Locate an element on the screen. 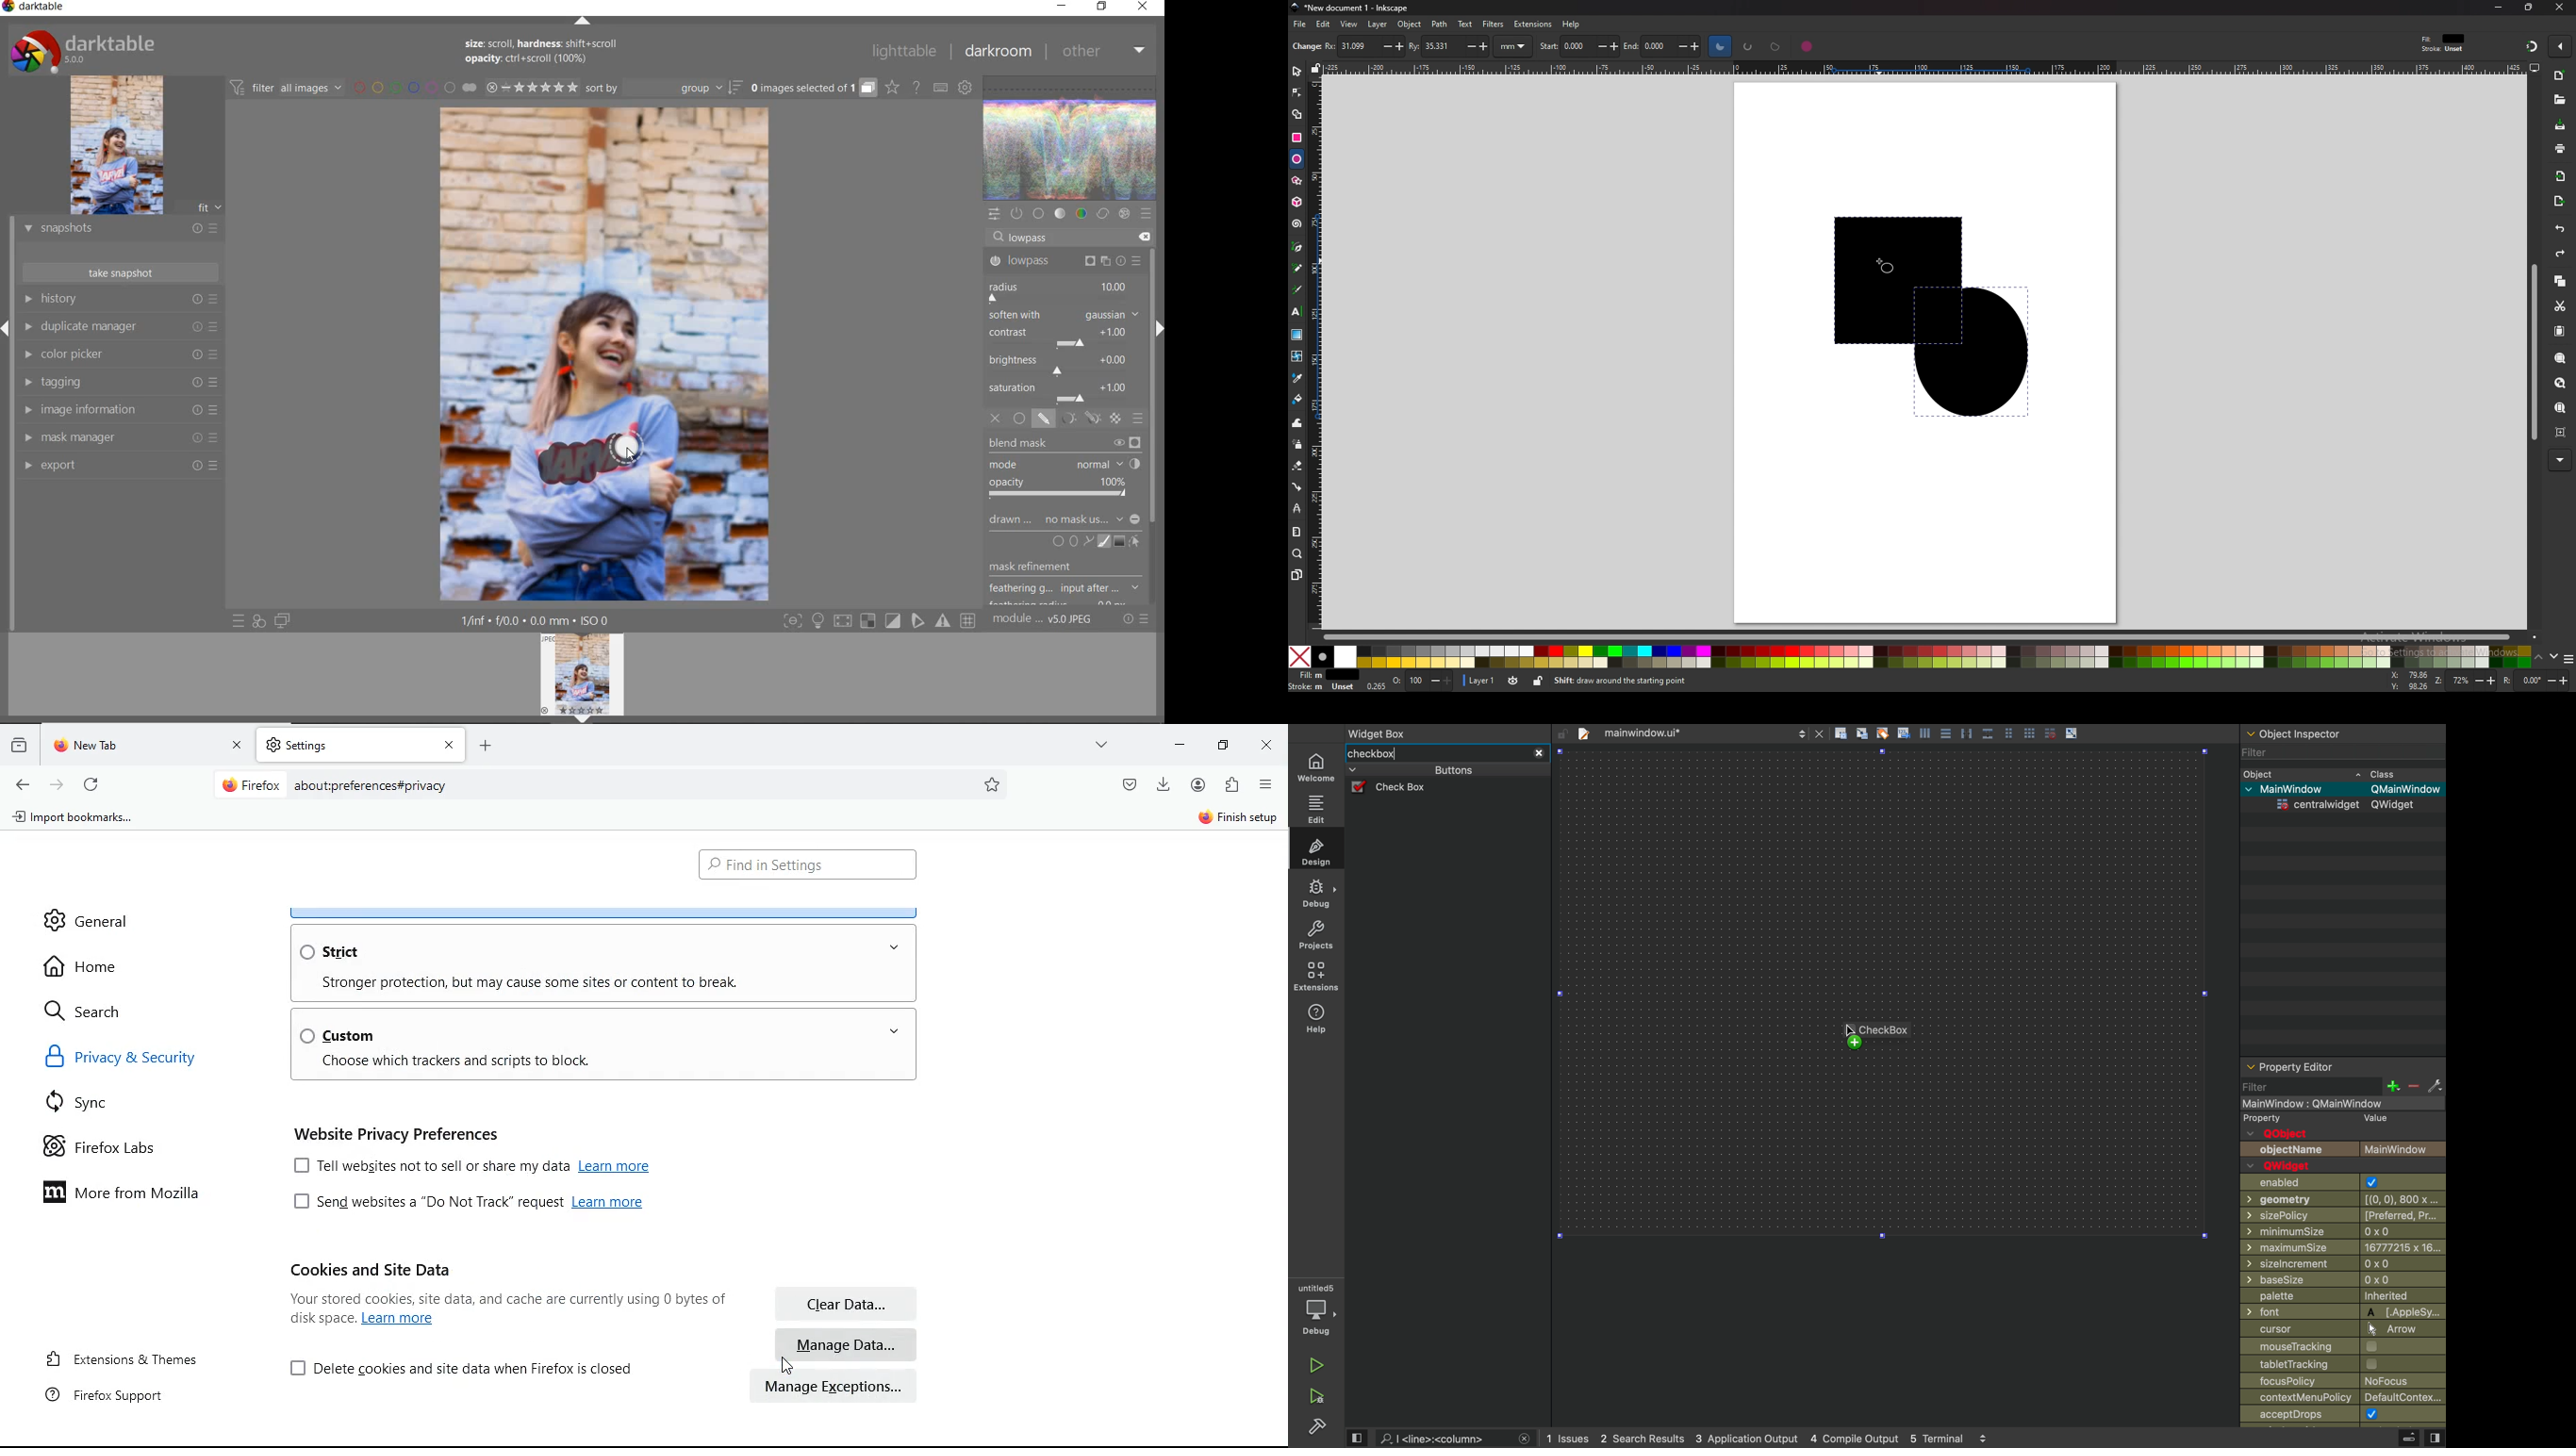 This screenshot has height=1456, width=2576. up is located at coordinates (2540, 658).